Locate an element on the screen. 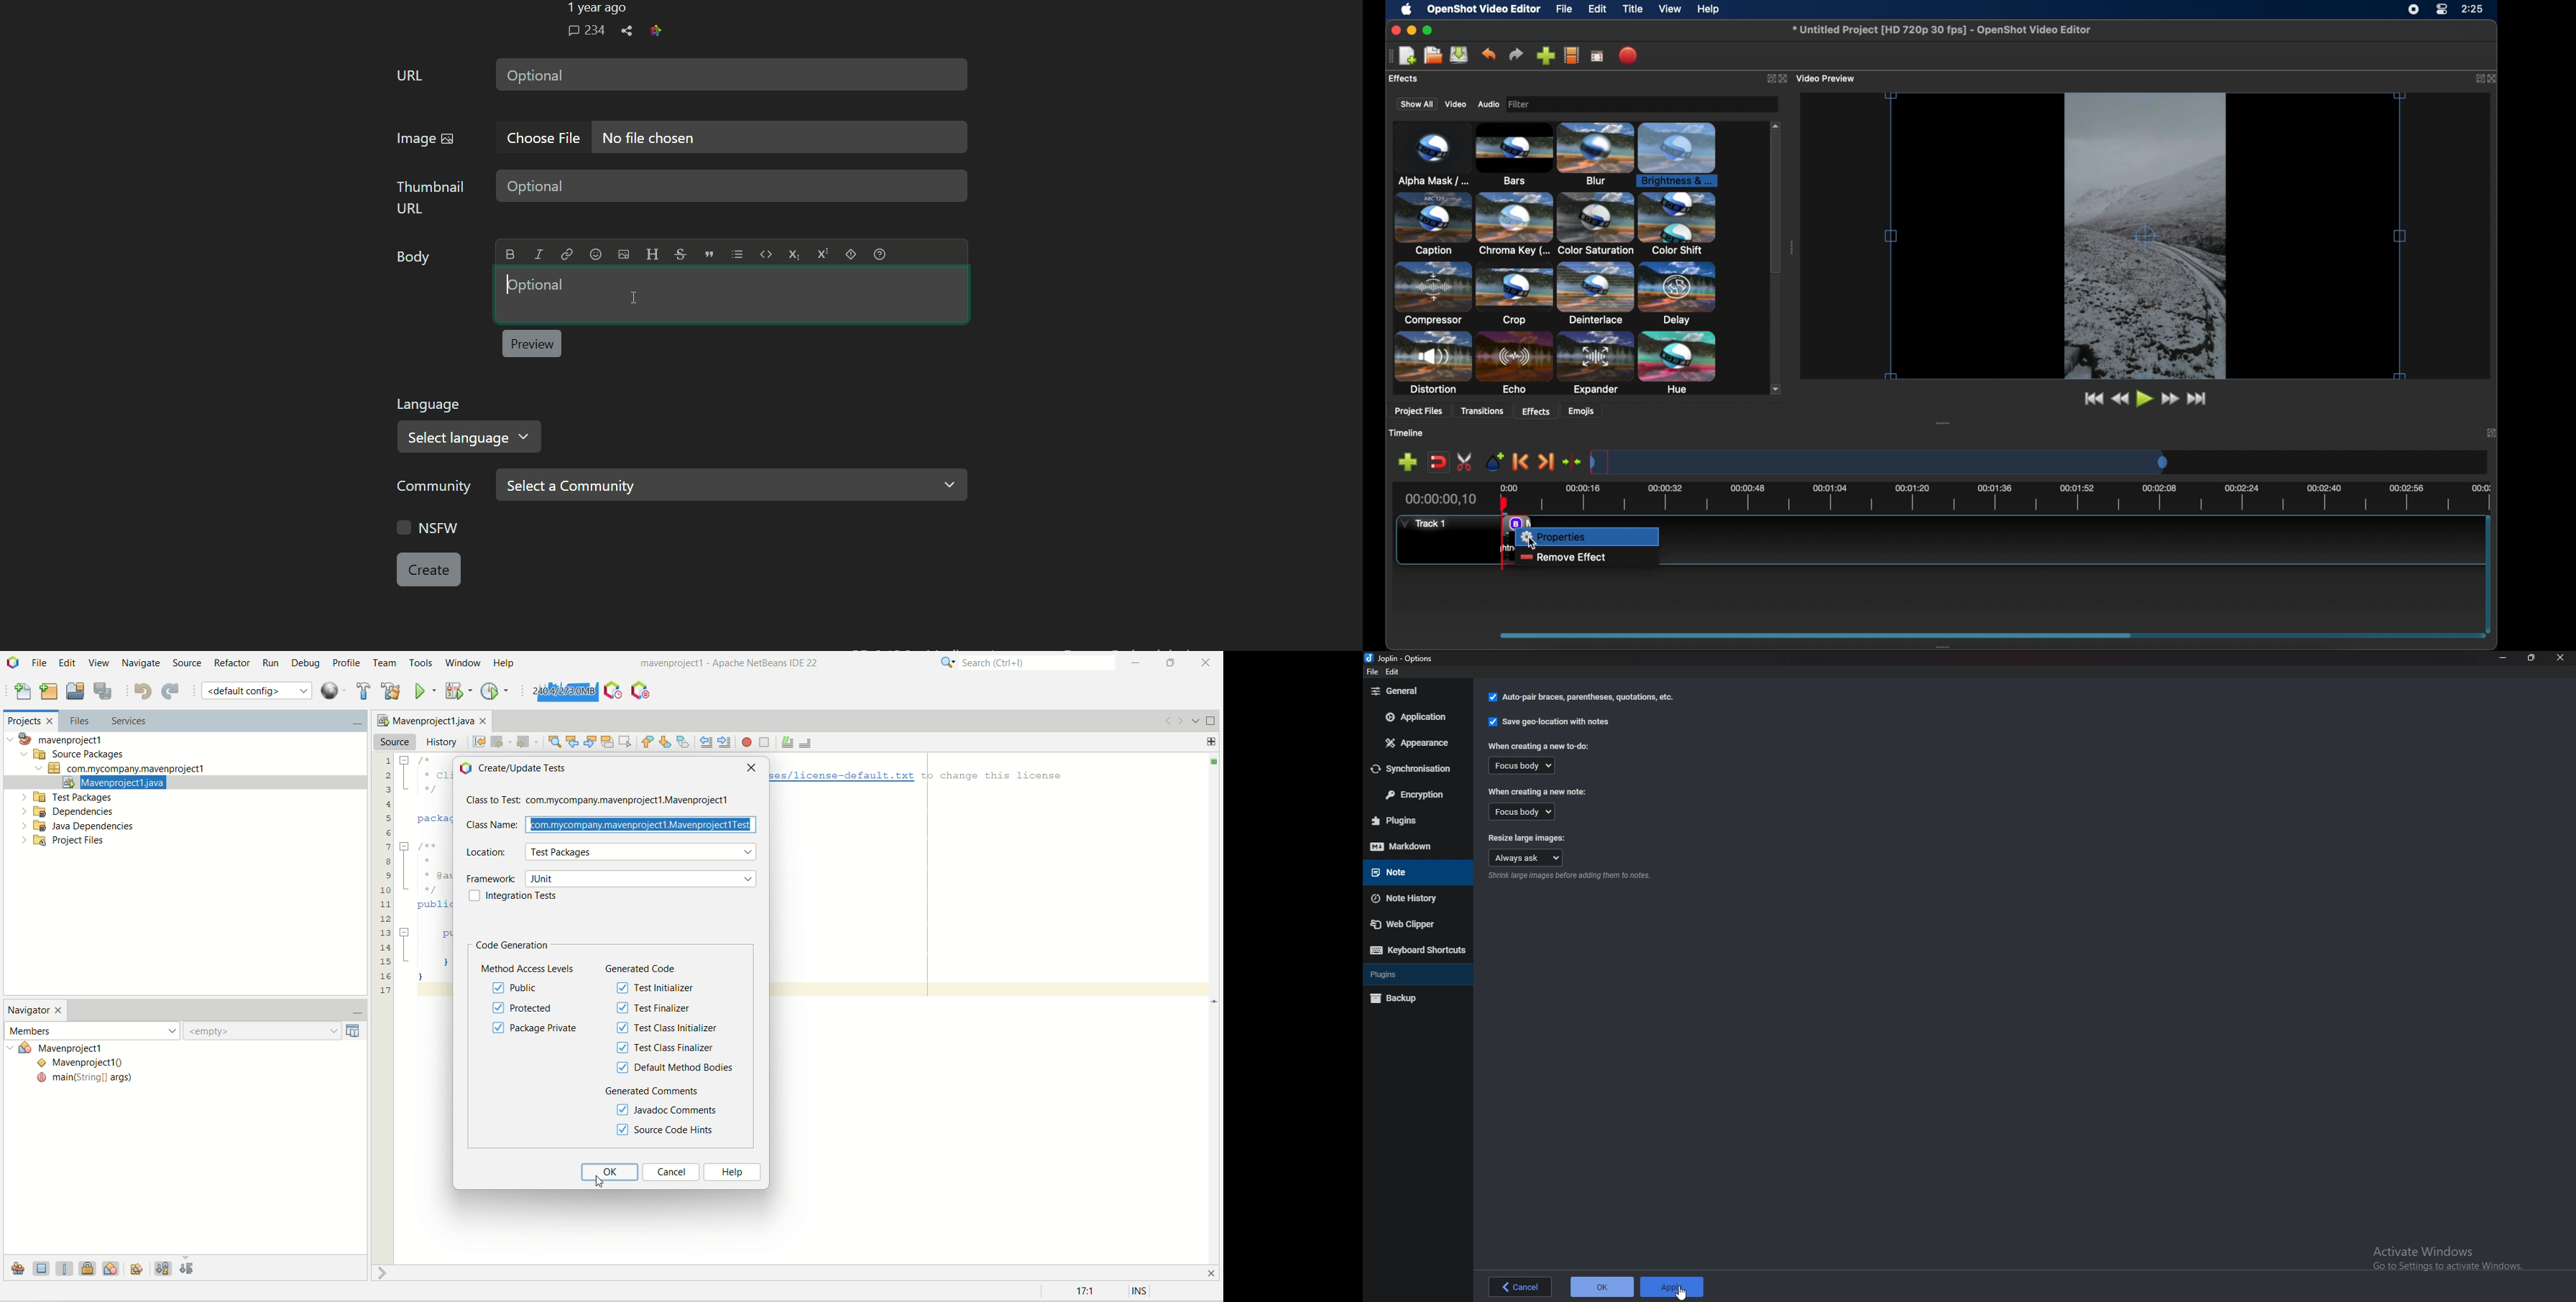  applu is located at coordinates (1671, 1286).